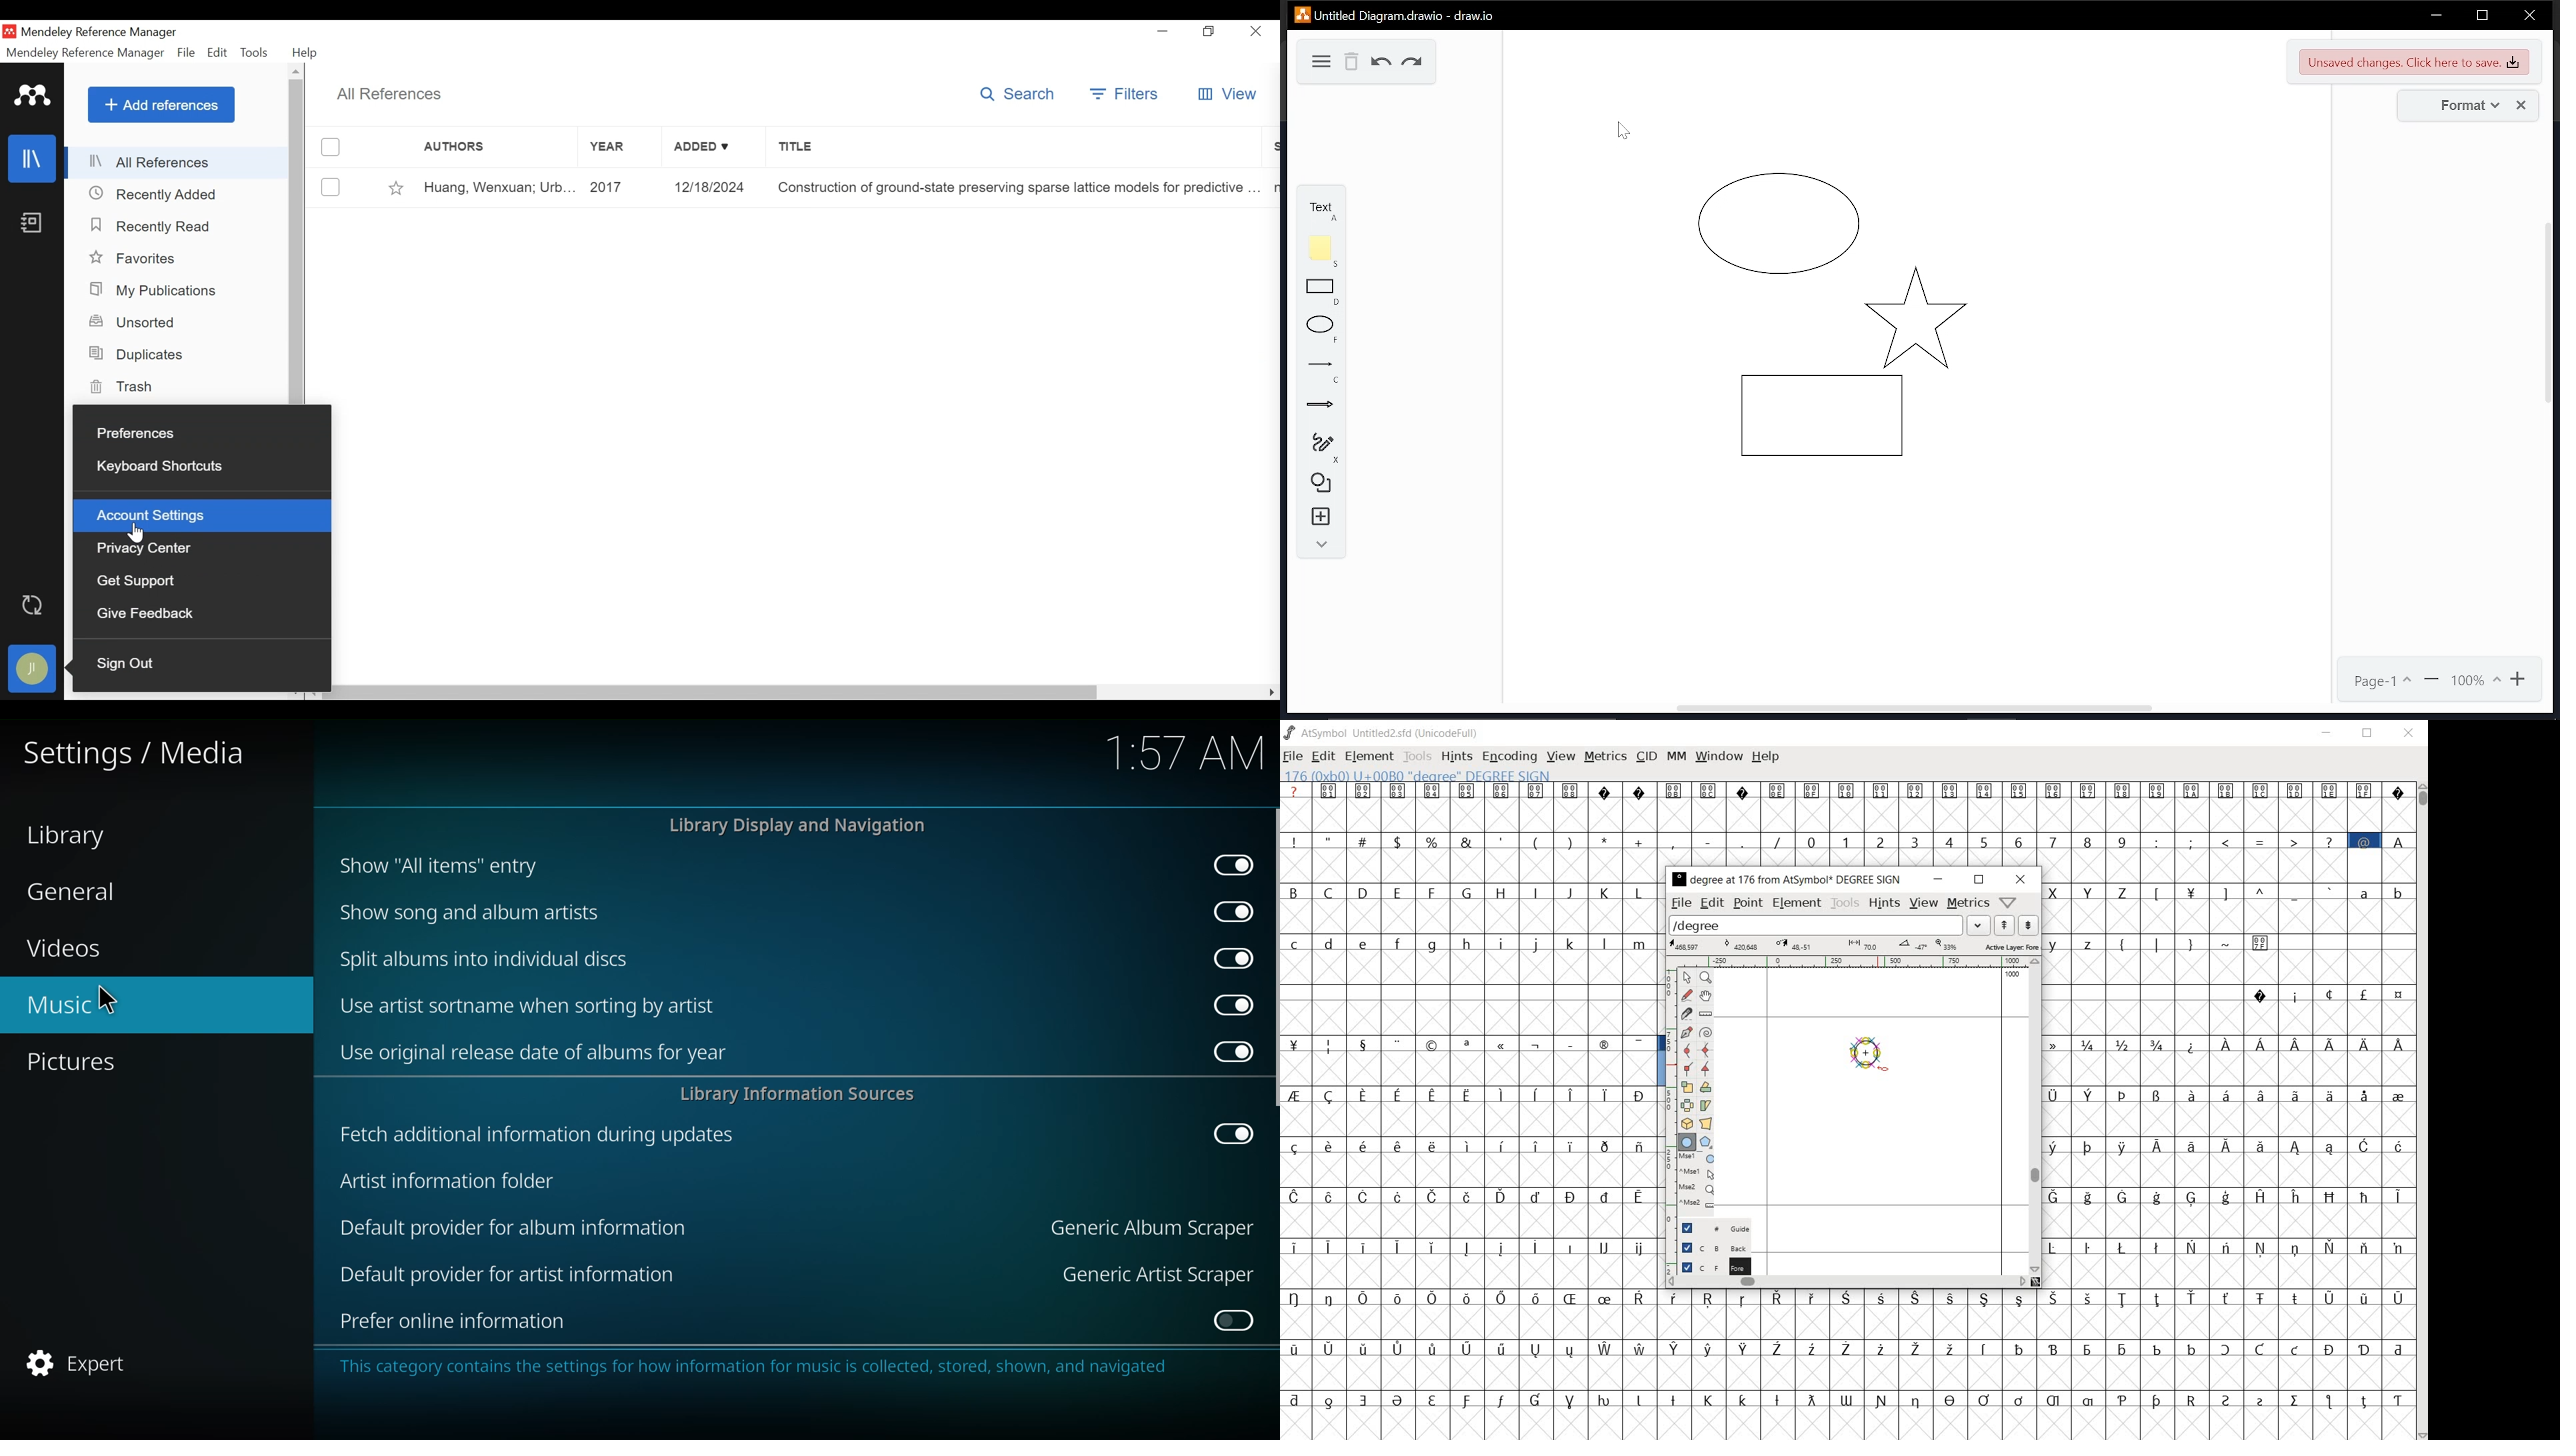  Describe the element at coordinates (1685, 1087) in the screenshot. I see `scale the selection` at that location.